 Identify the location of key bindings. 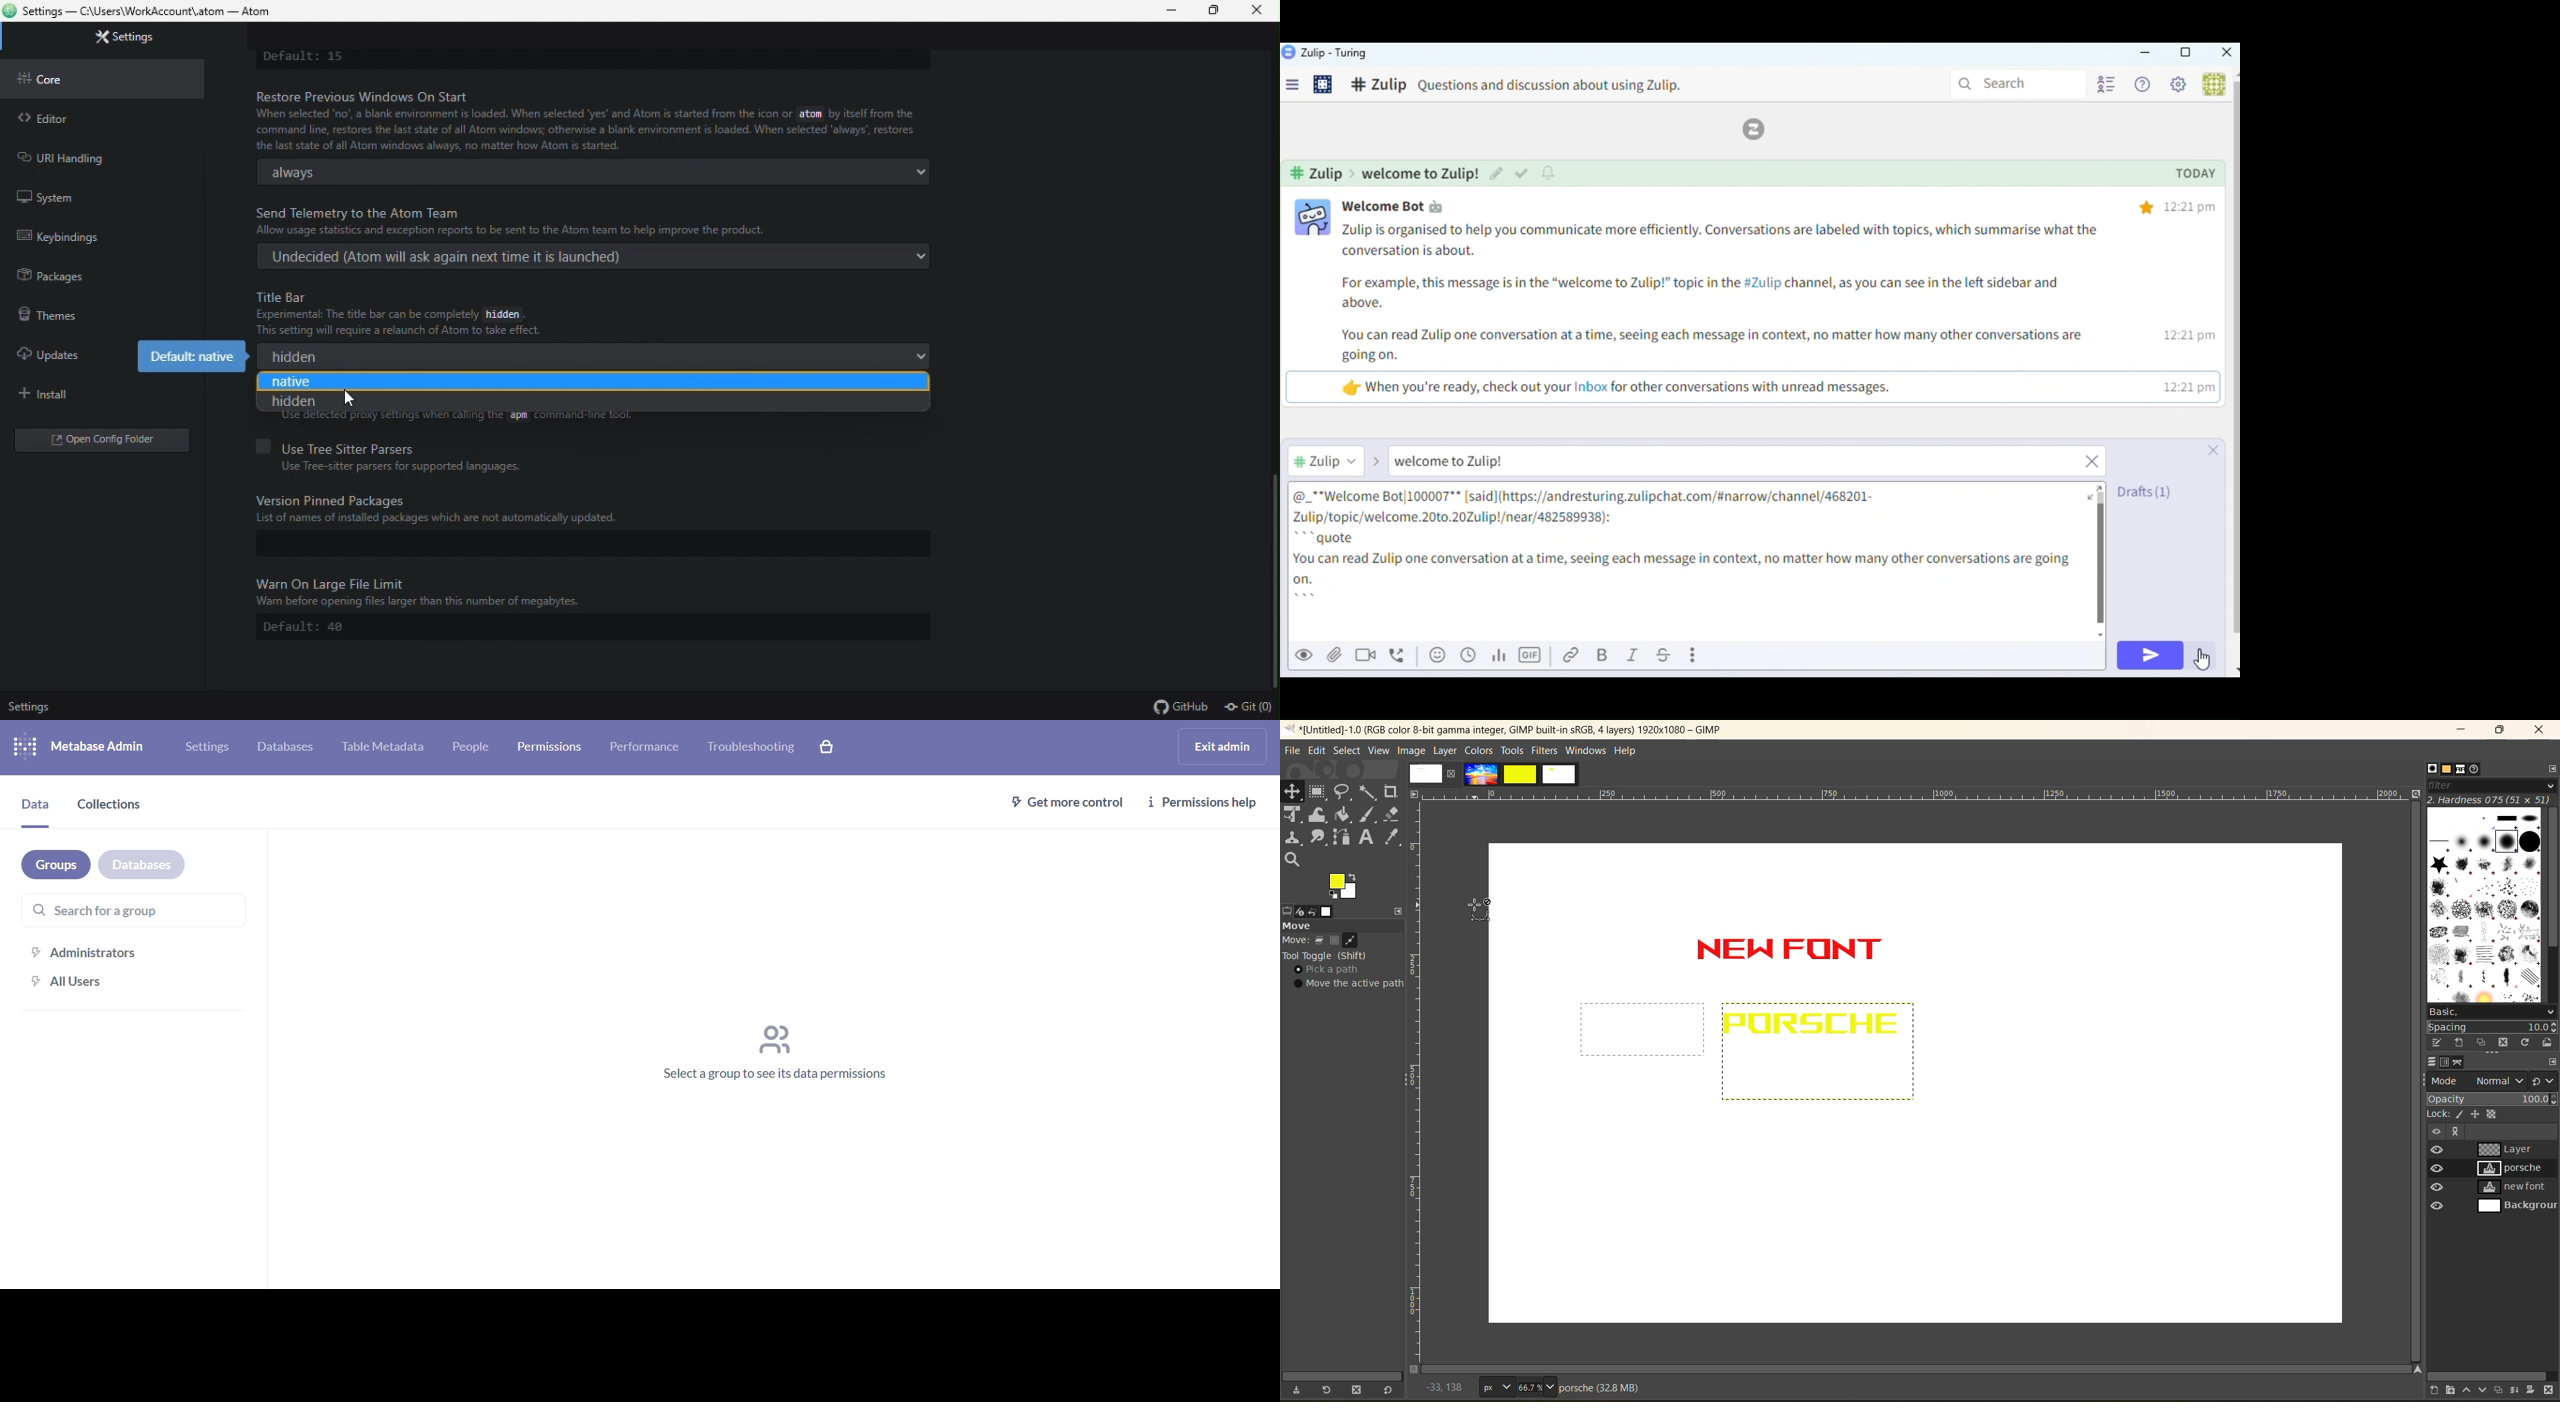
(94, 239).